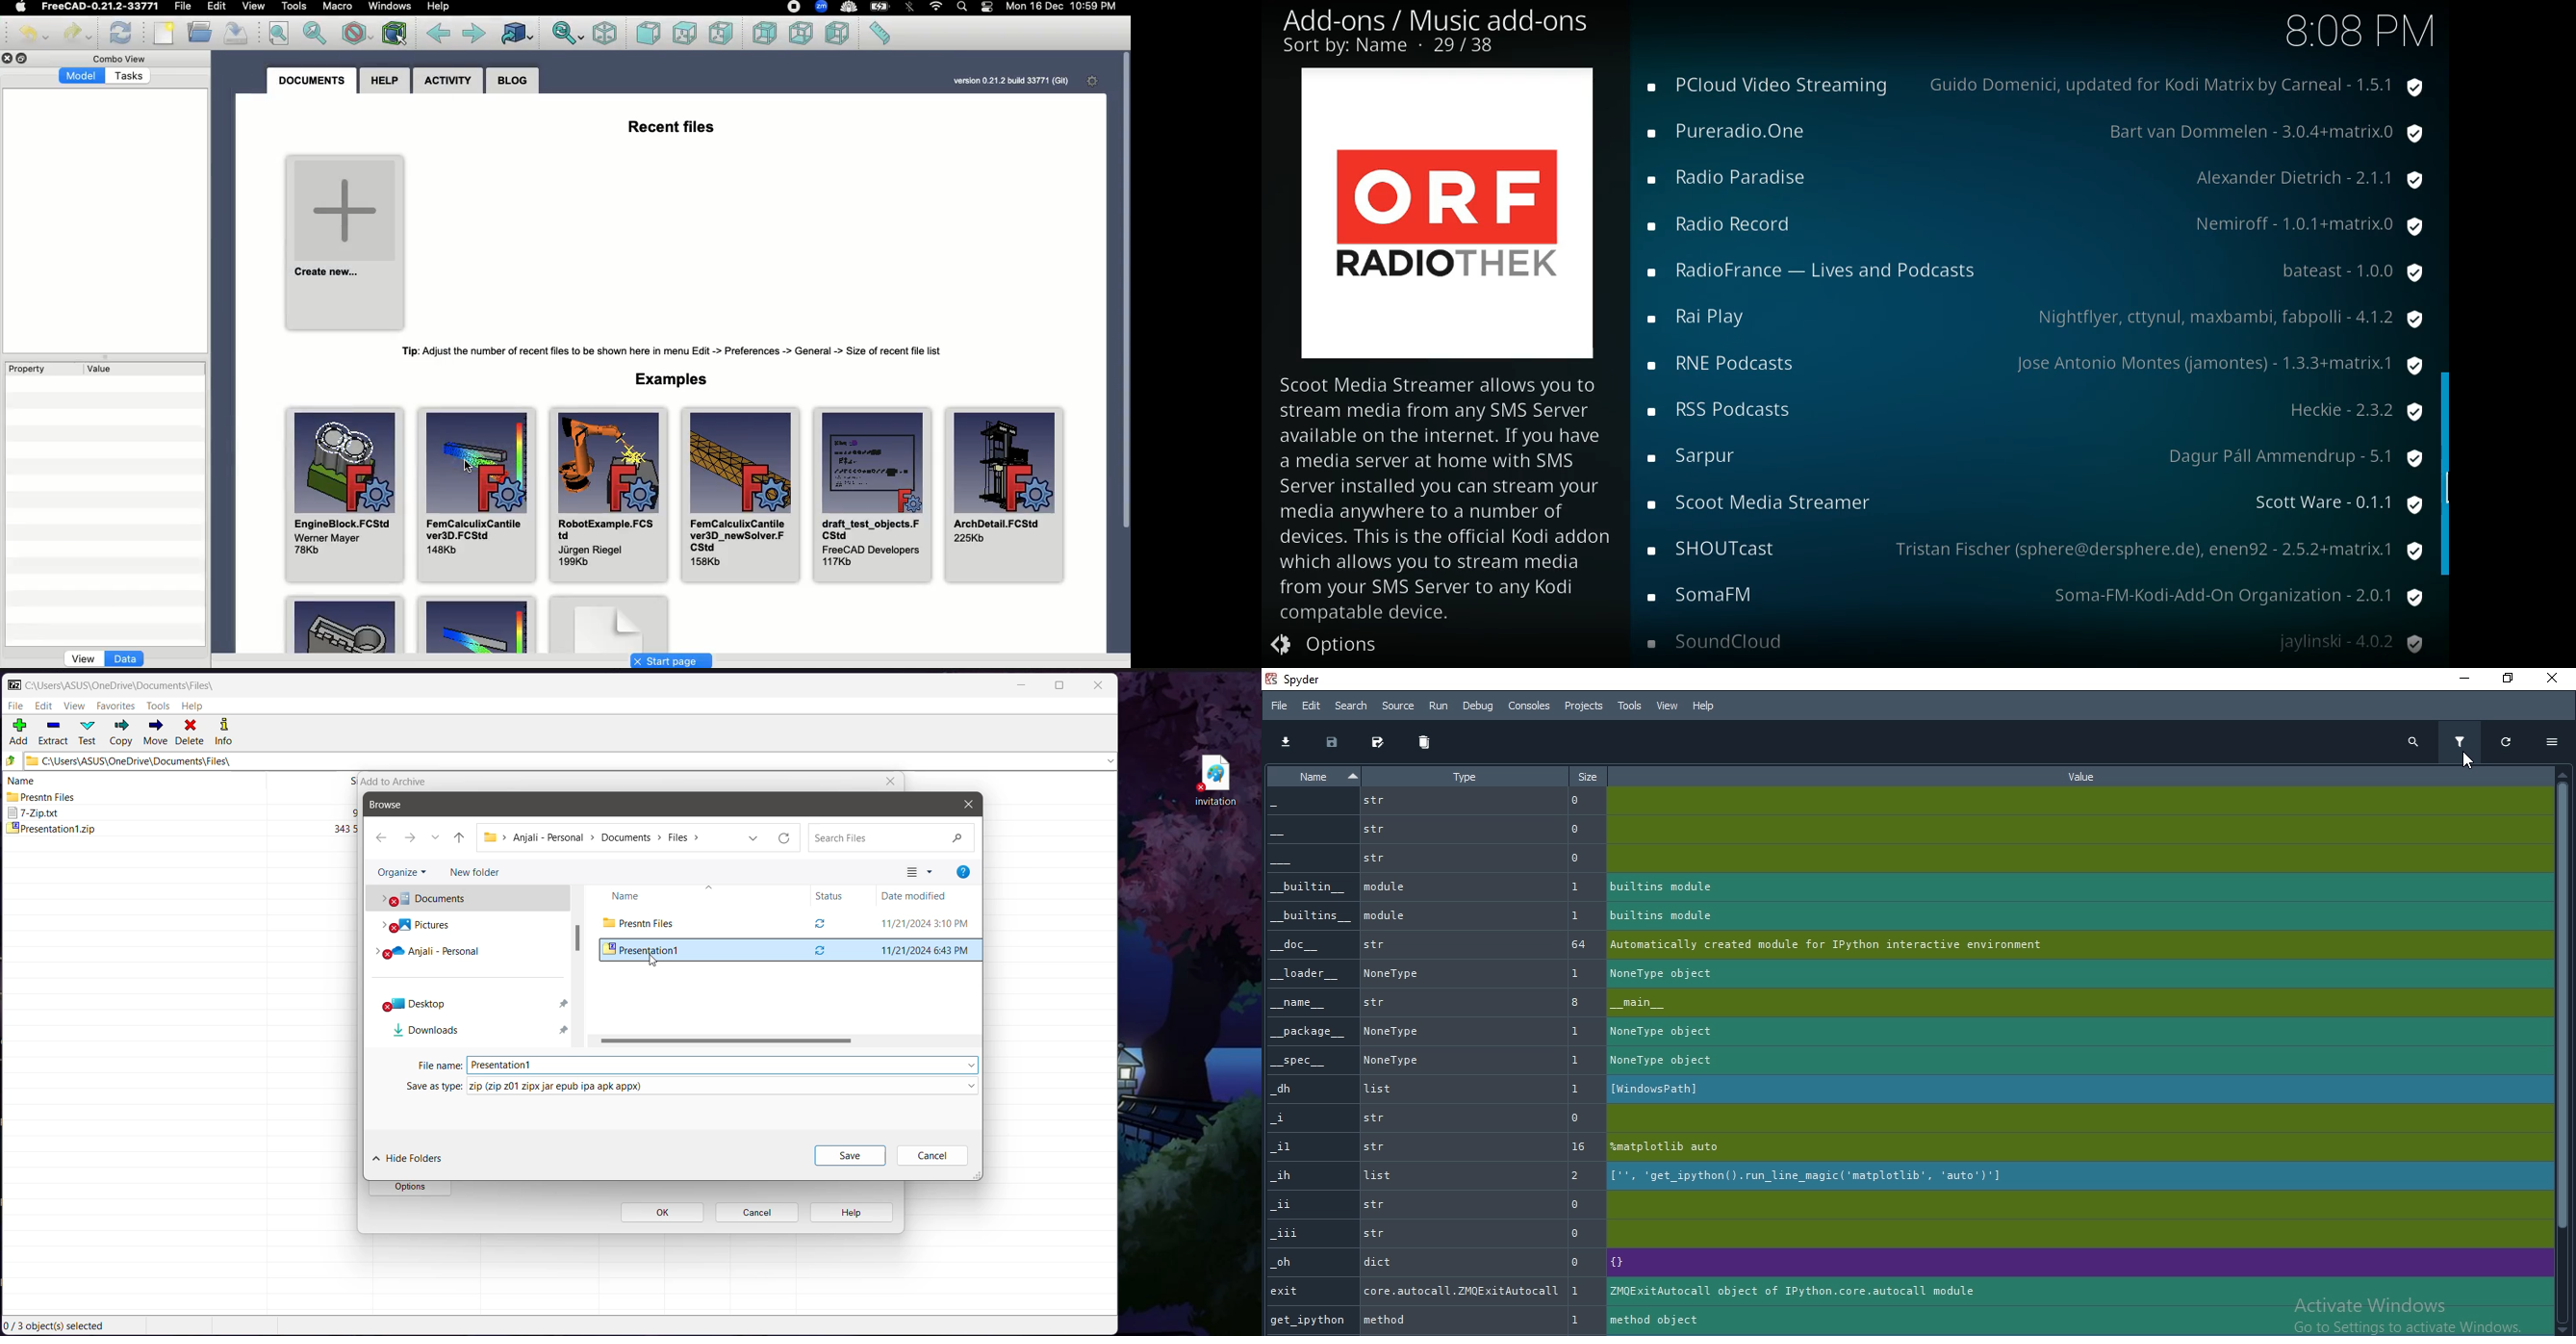  Describe the element at coordinates (201, 32) in the screenshot. I see `Open` at that location.